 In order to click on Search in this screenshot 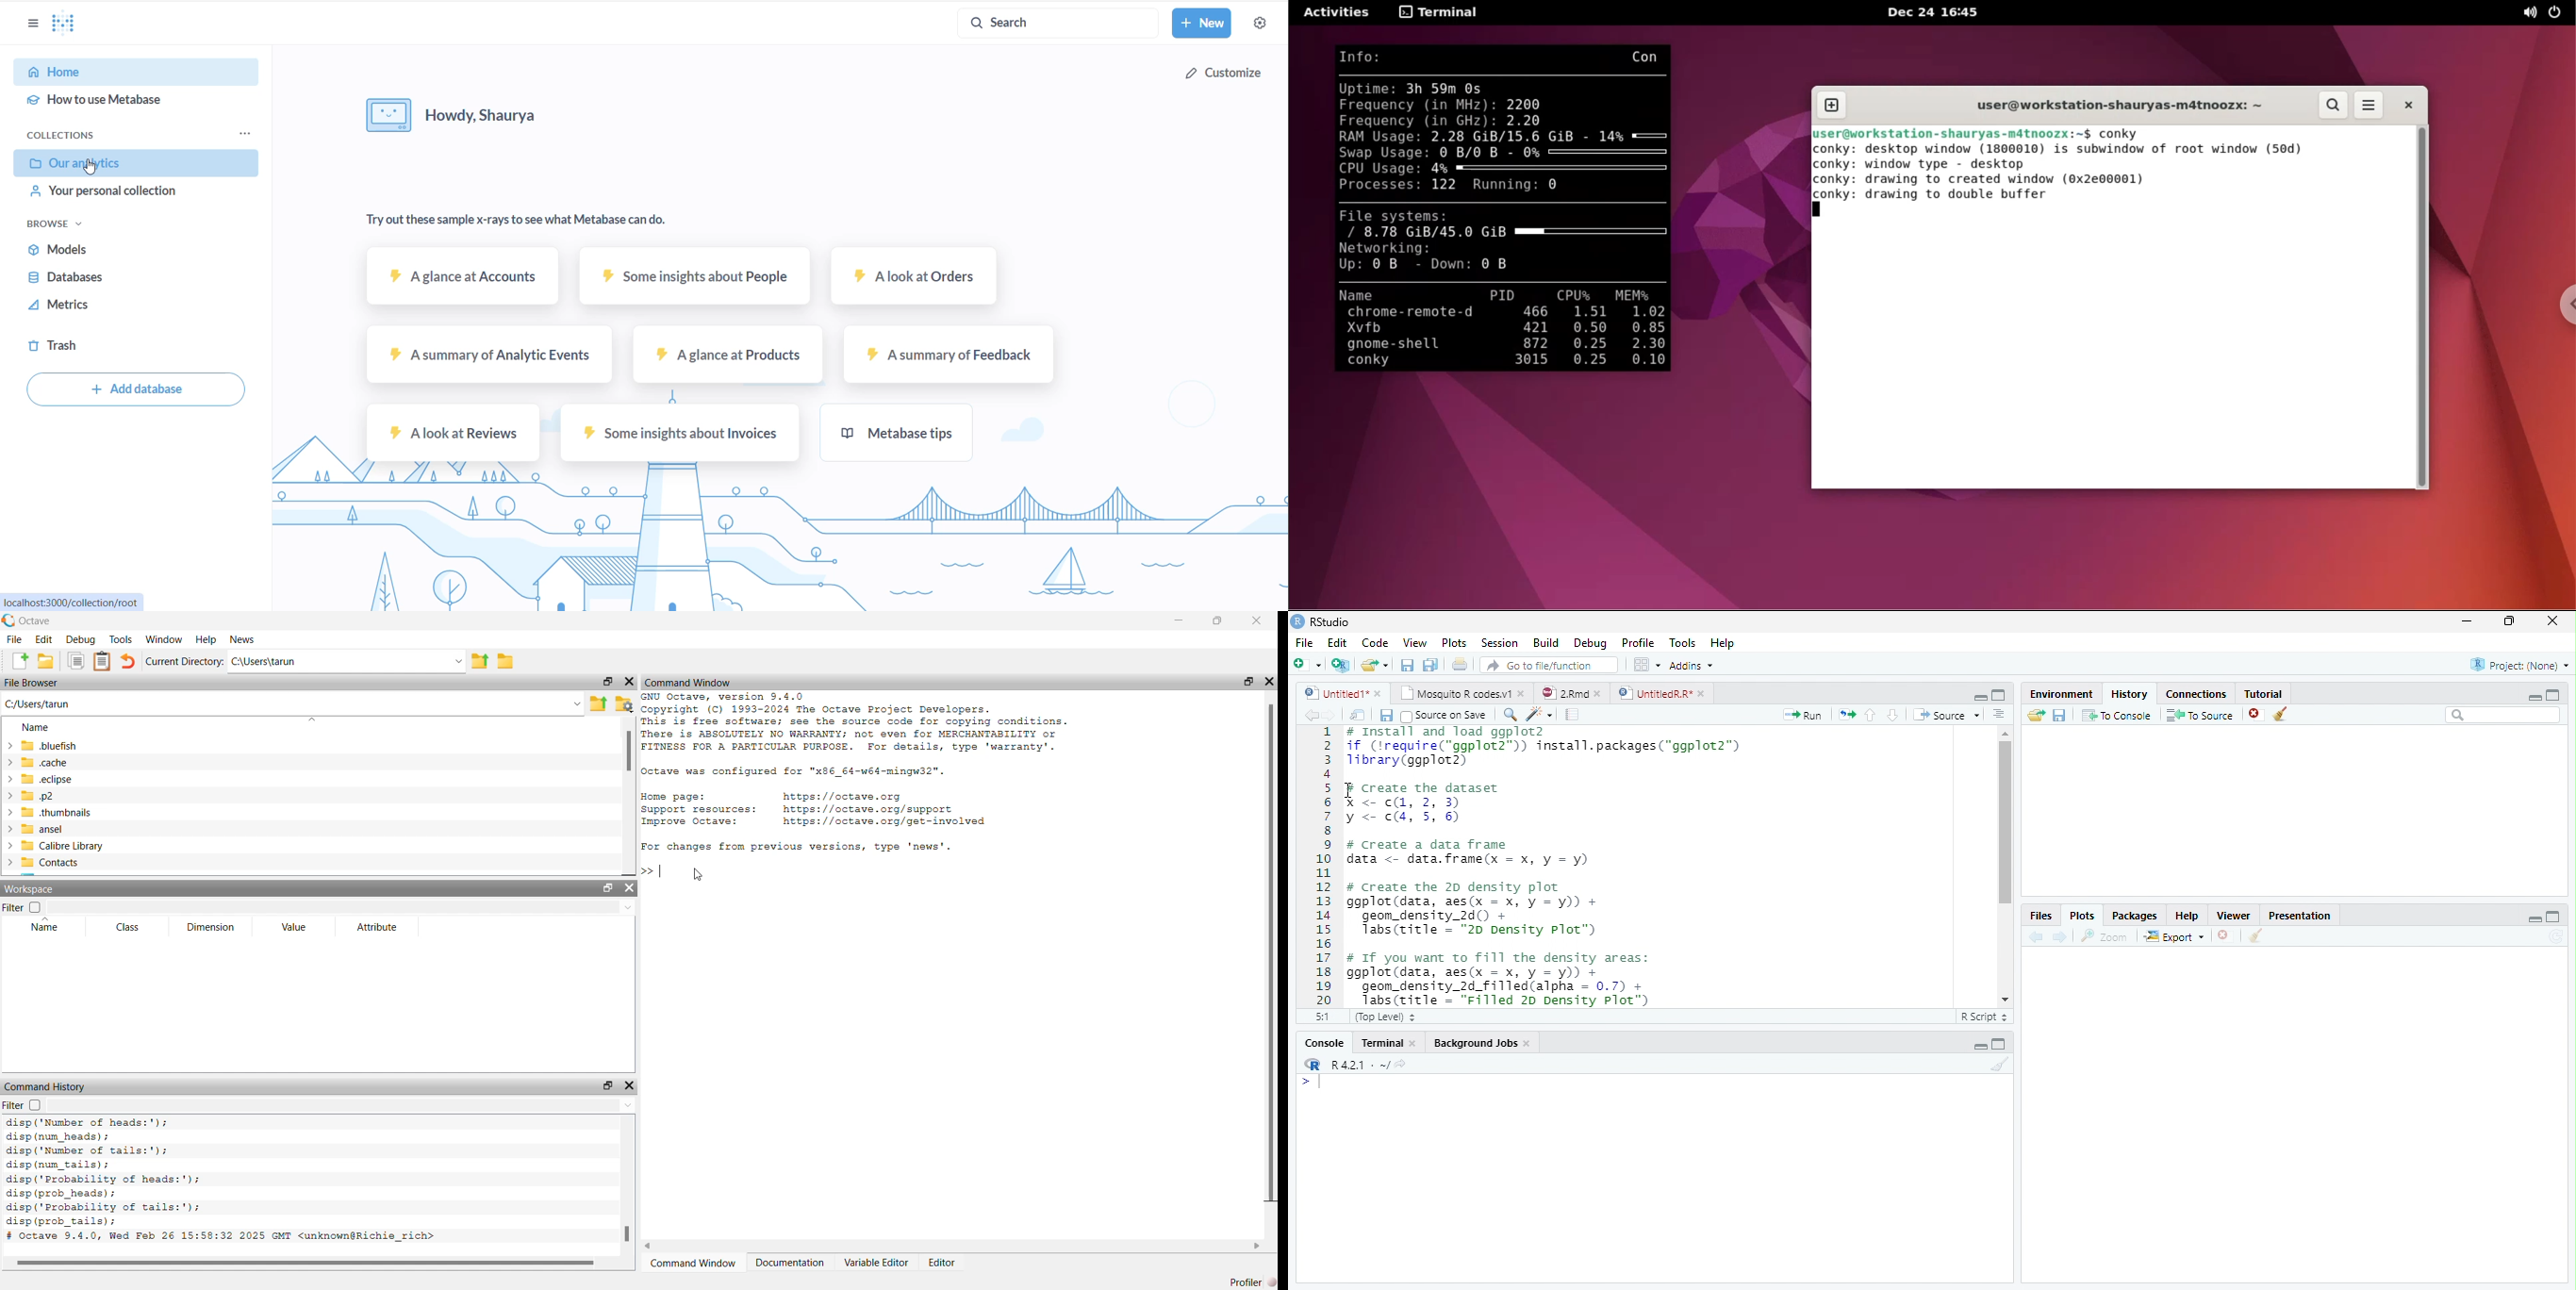, I will do `click(2503, 715)`.